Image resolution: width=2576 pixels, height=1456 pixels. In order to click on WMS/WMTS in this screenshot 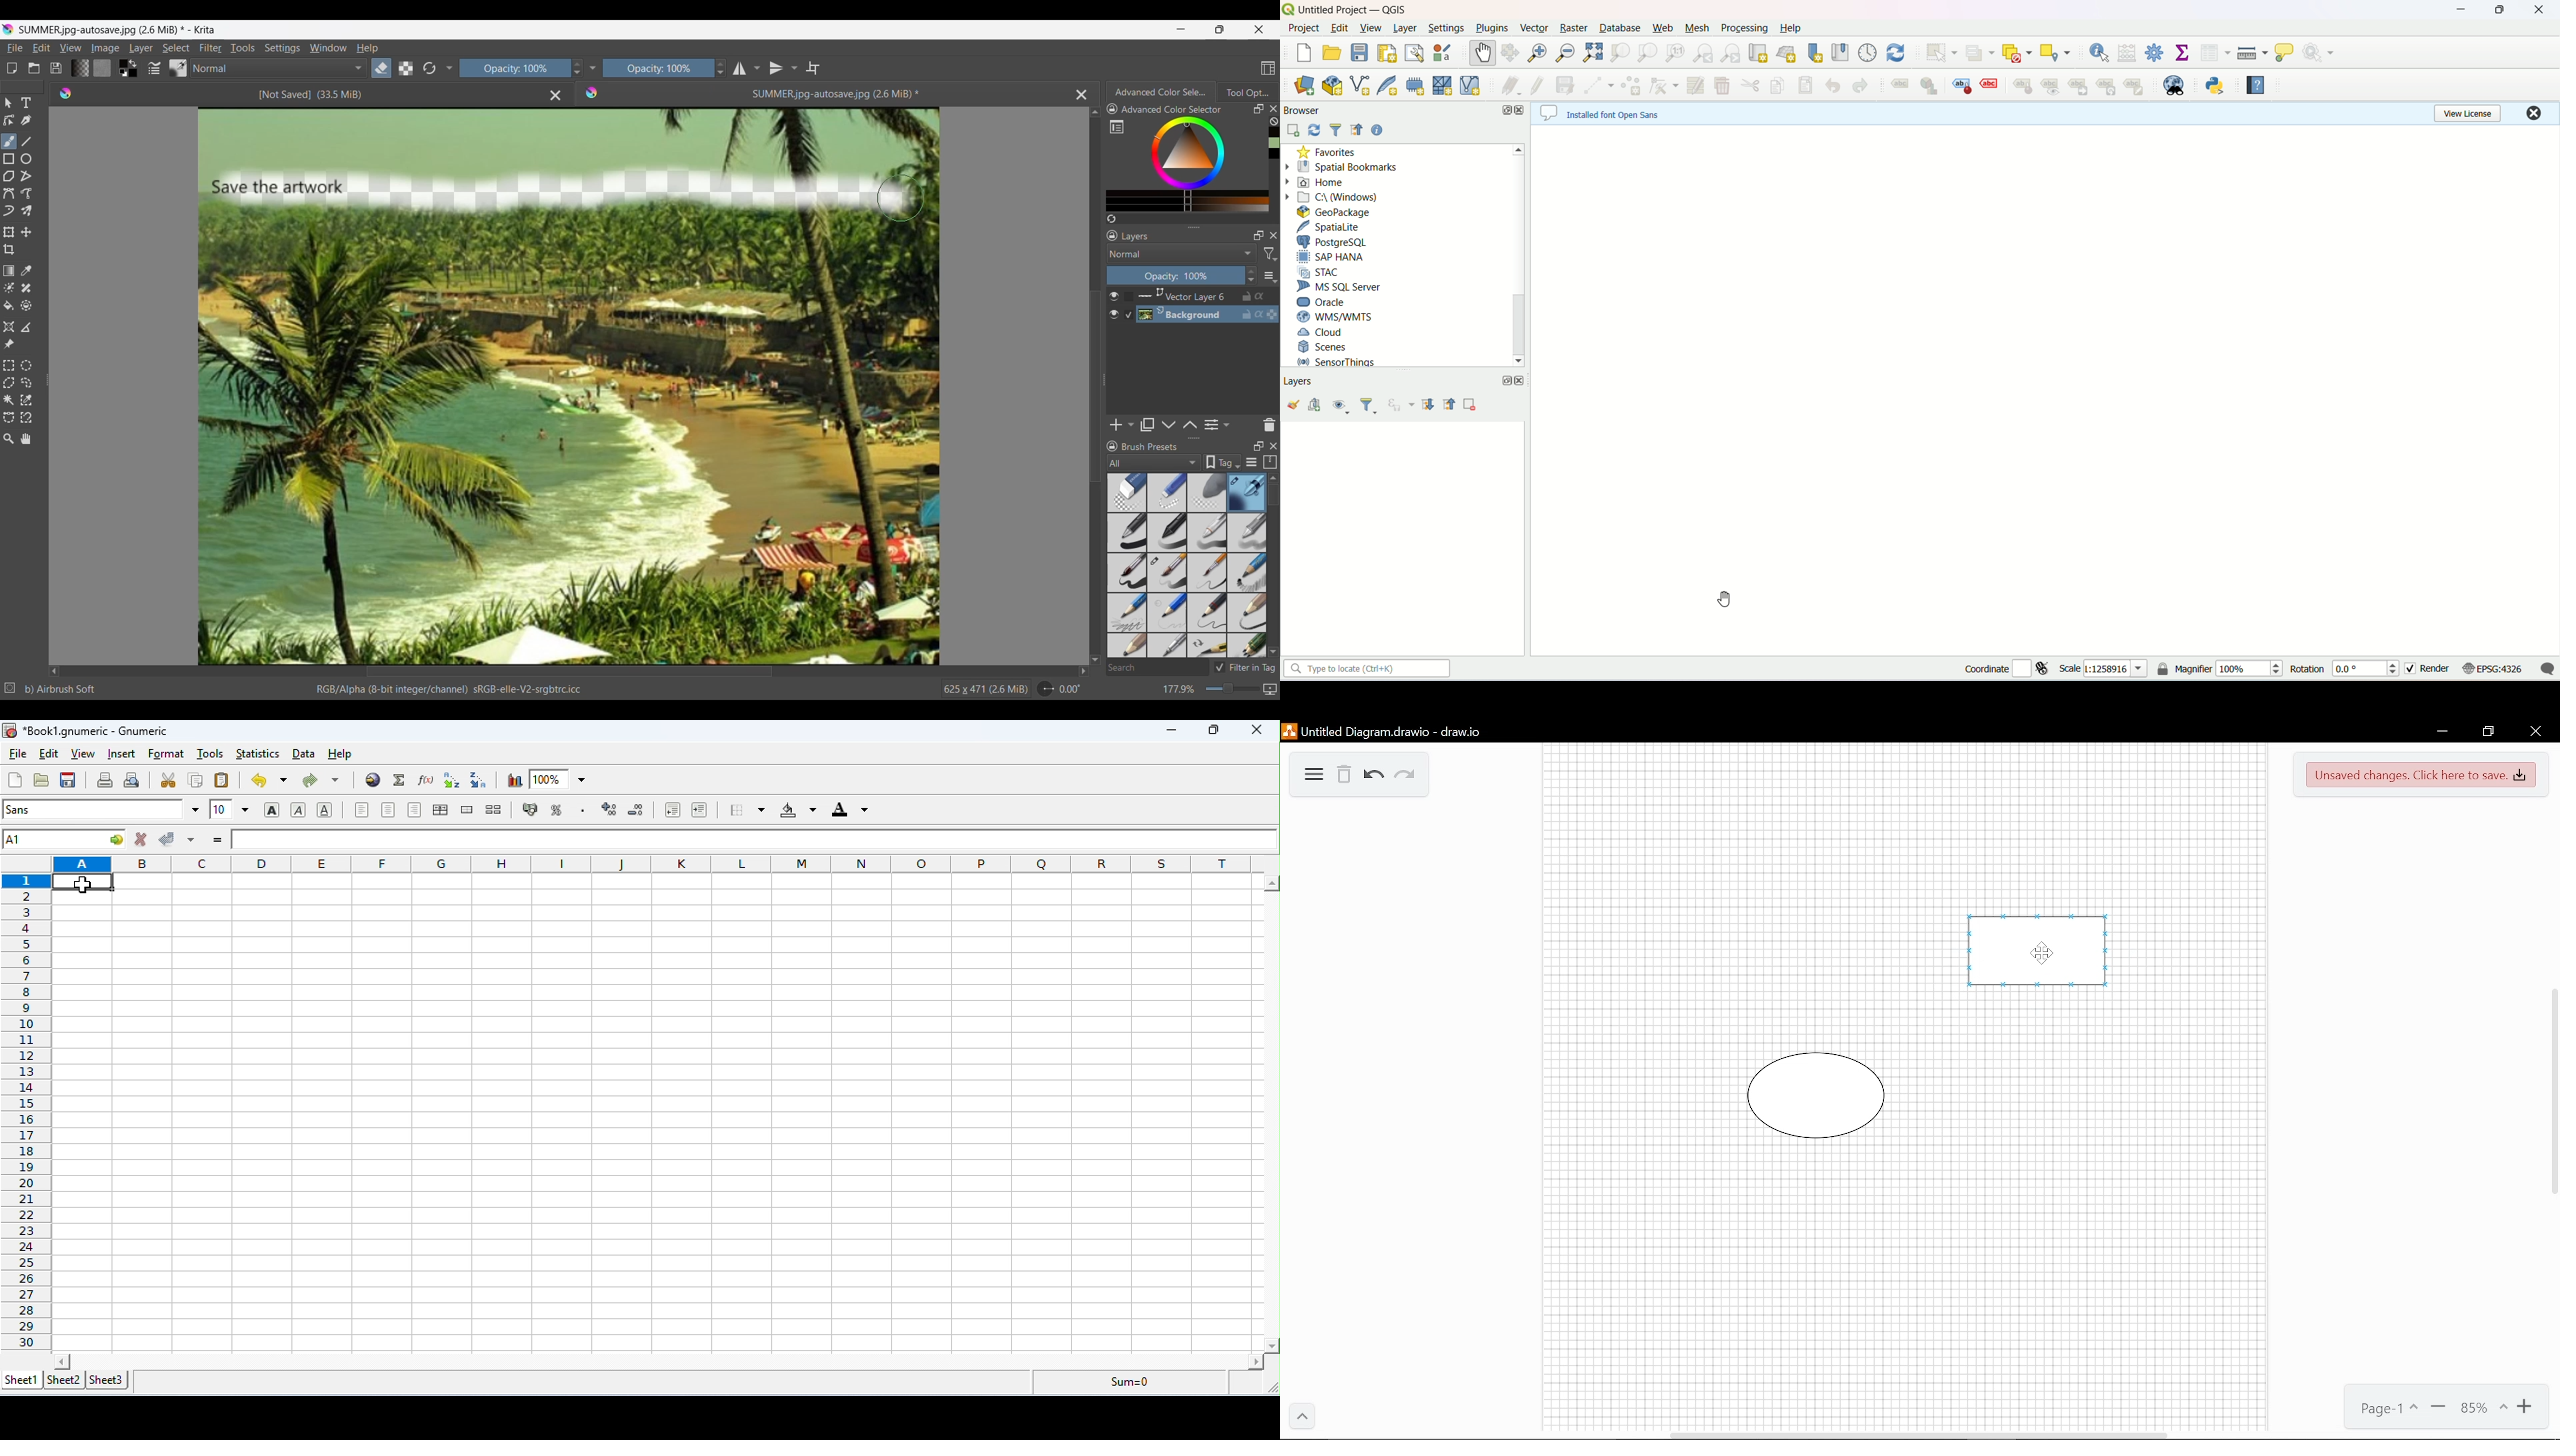, I will do `click(1336, 317)`.